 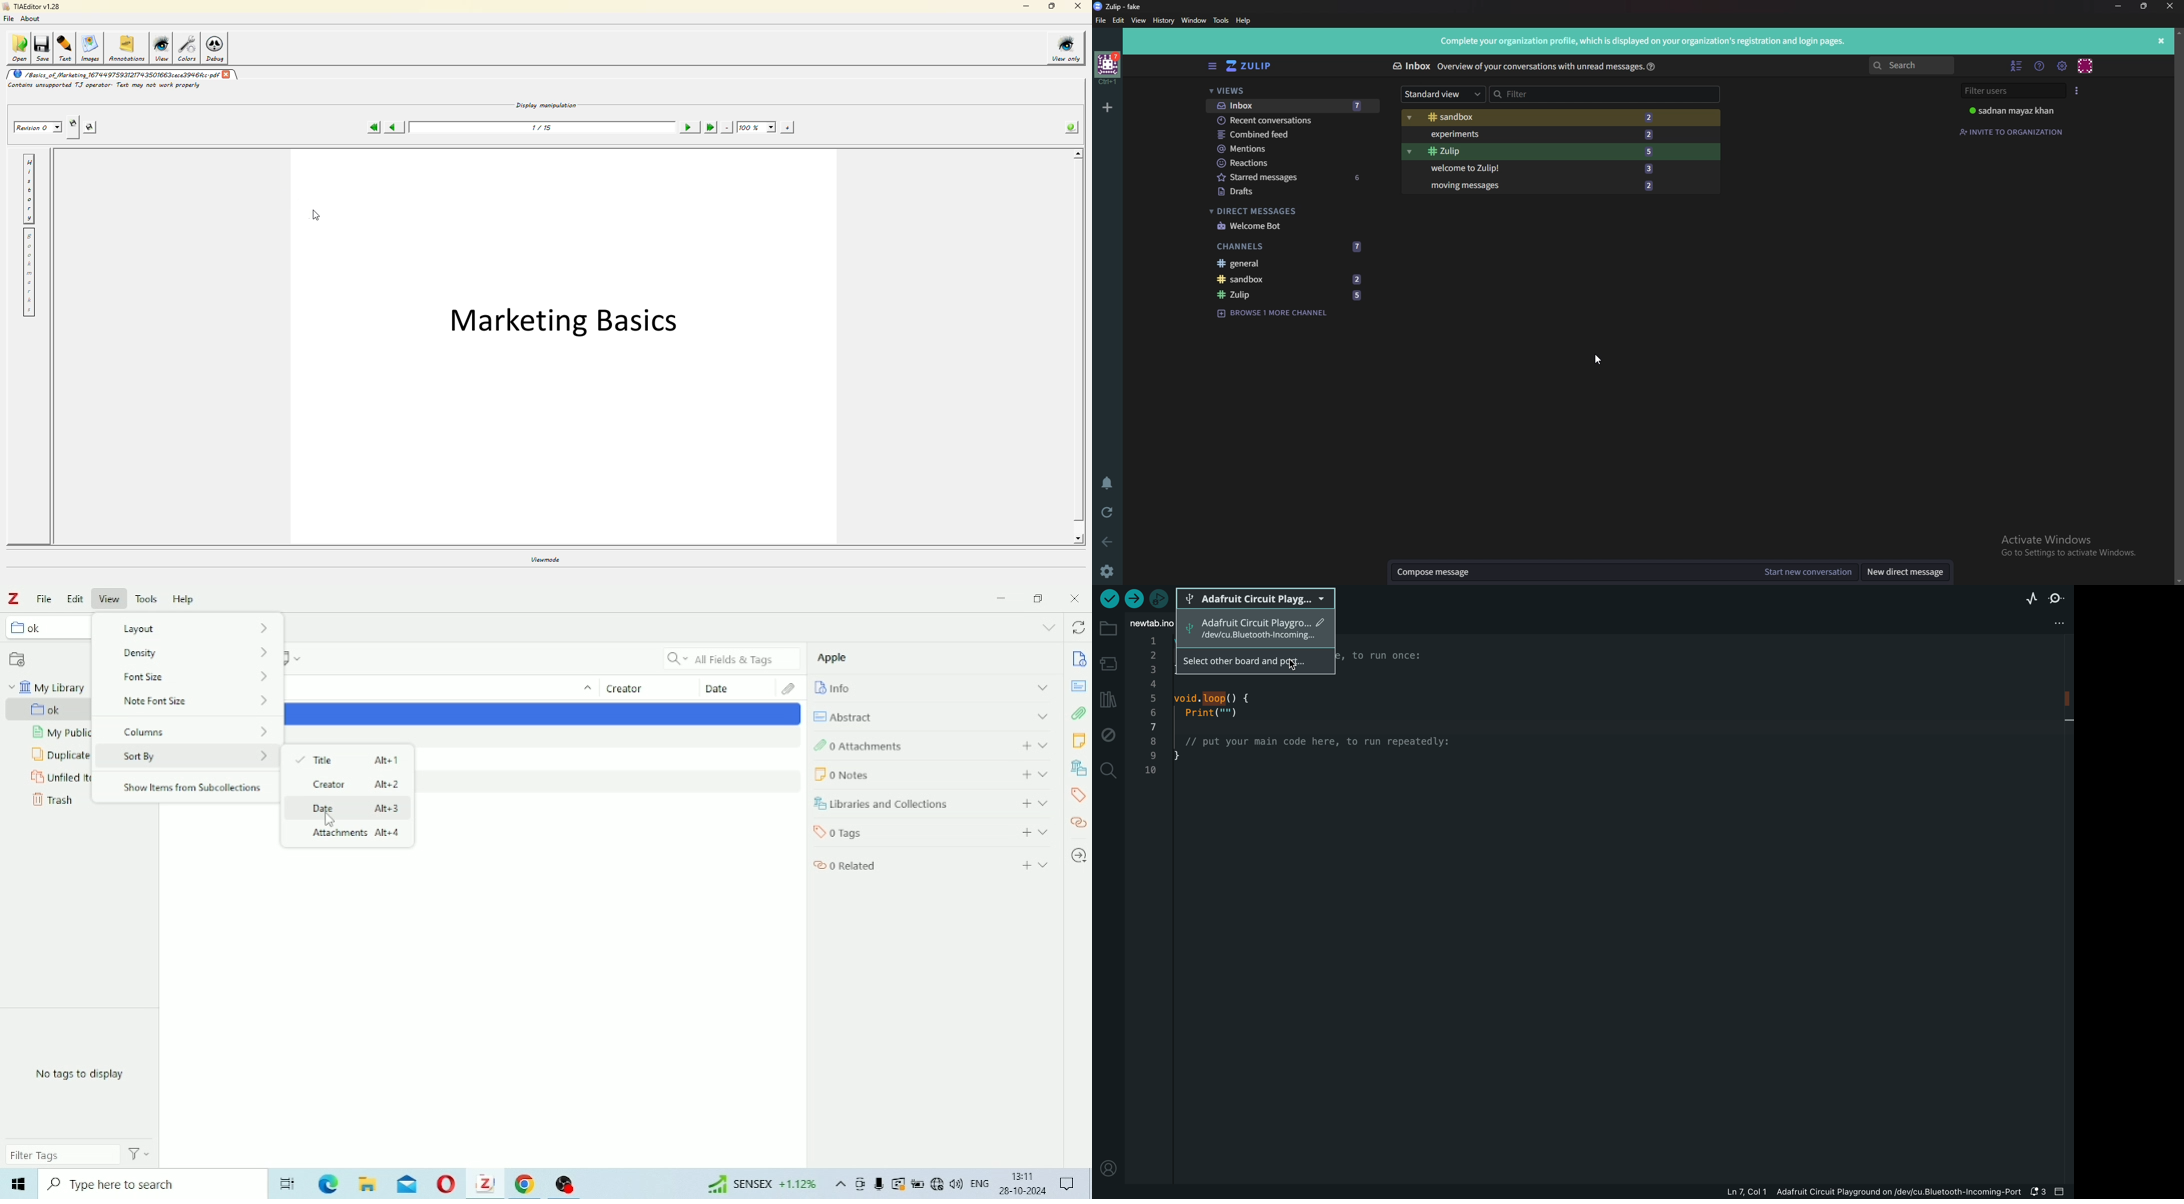 What do you see at coordinates (1078, 659) in the screenshot?
I see `Info` at bounding box center [1078, 659].